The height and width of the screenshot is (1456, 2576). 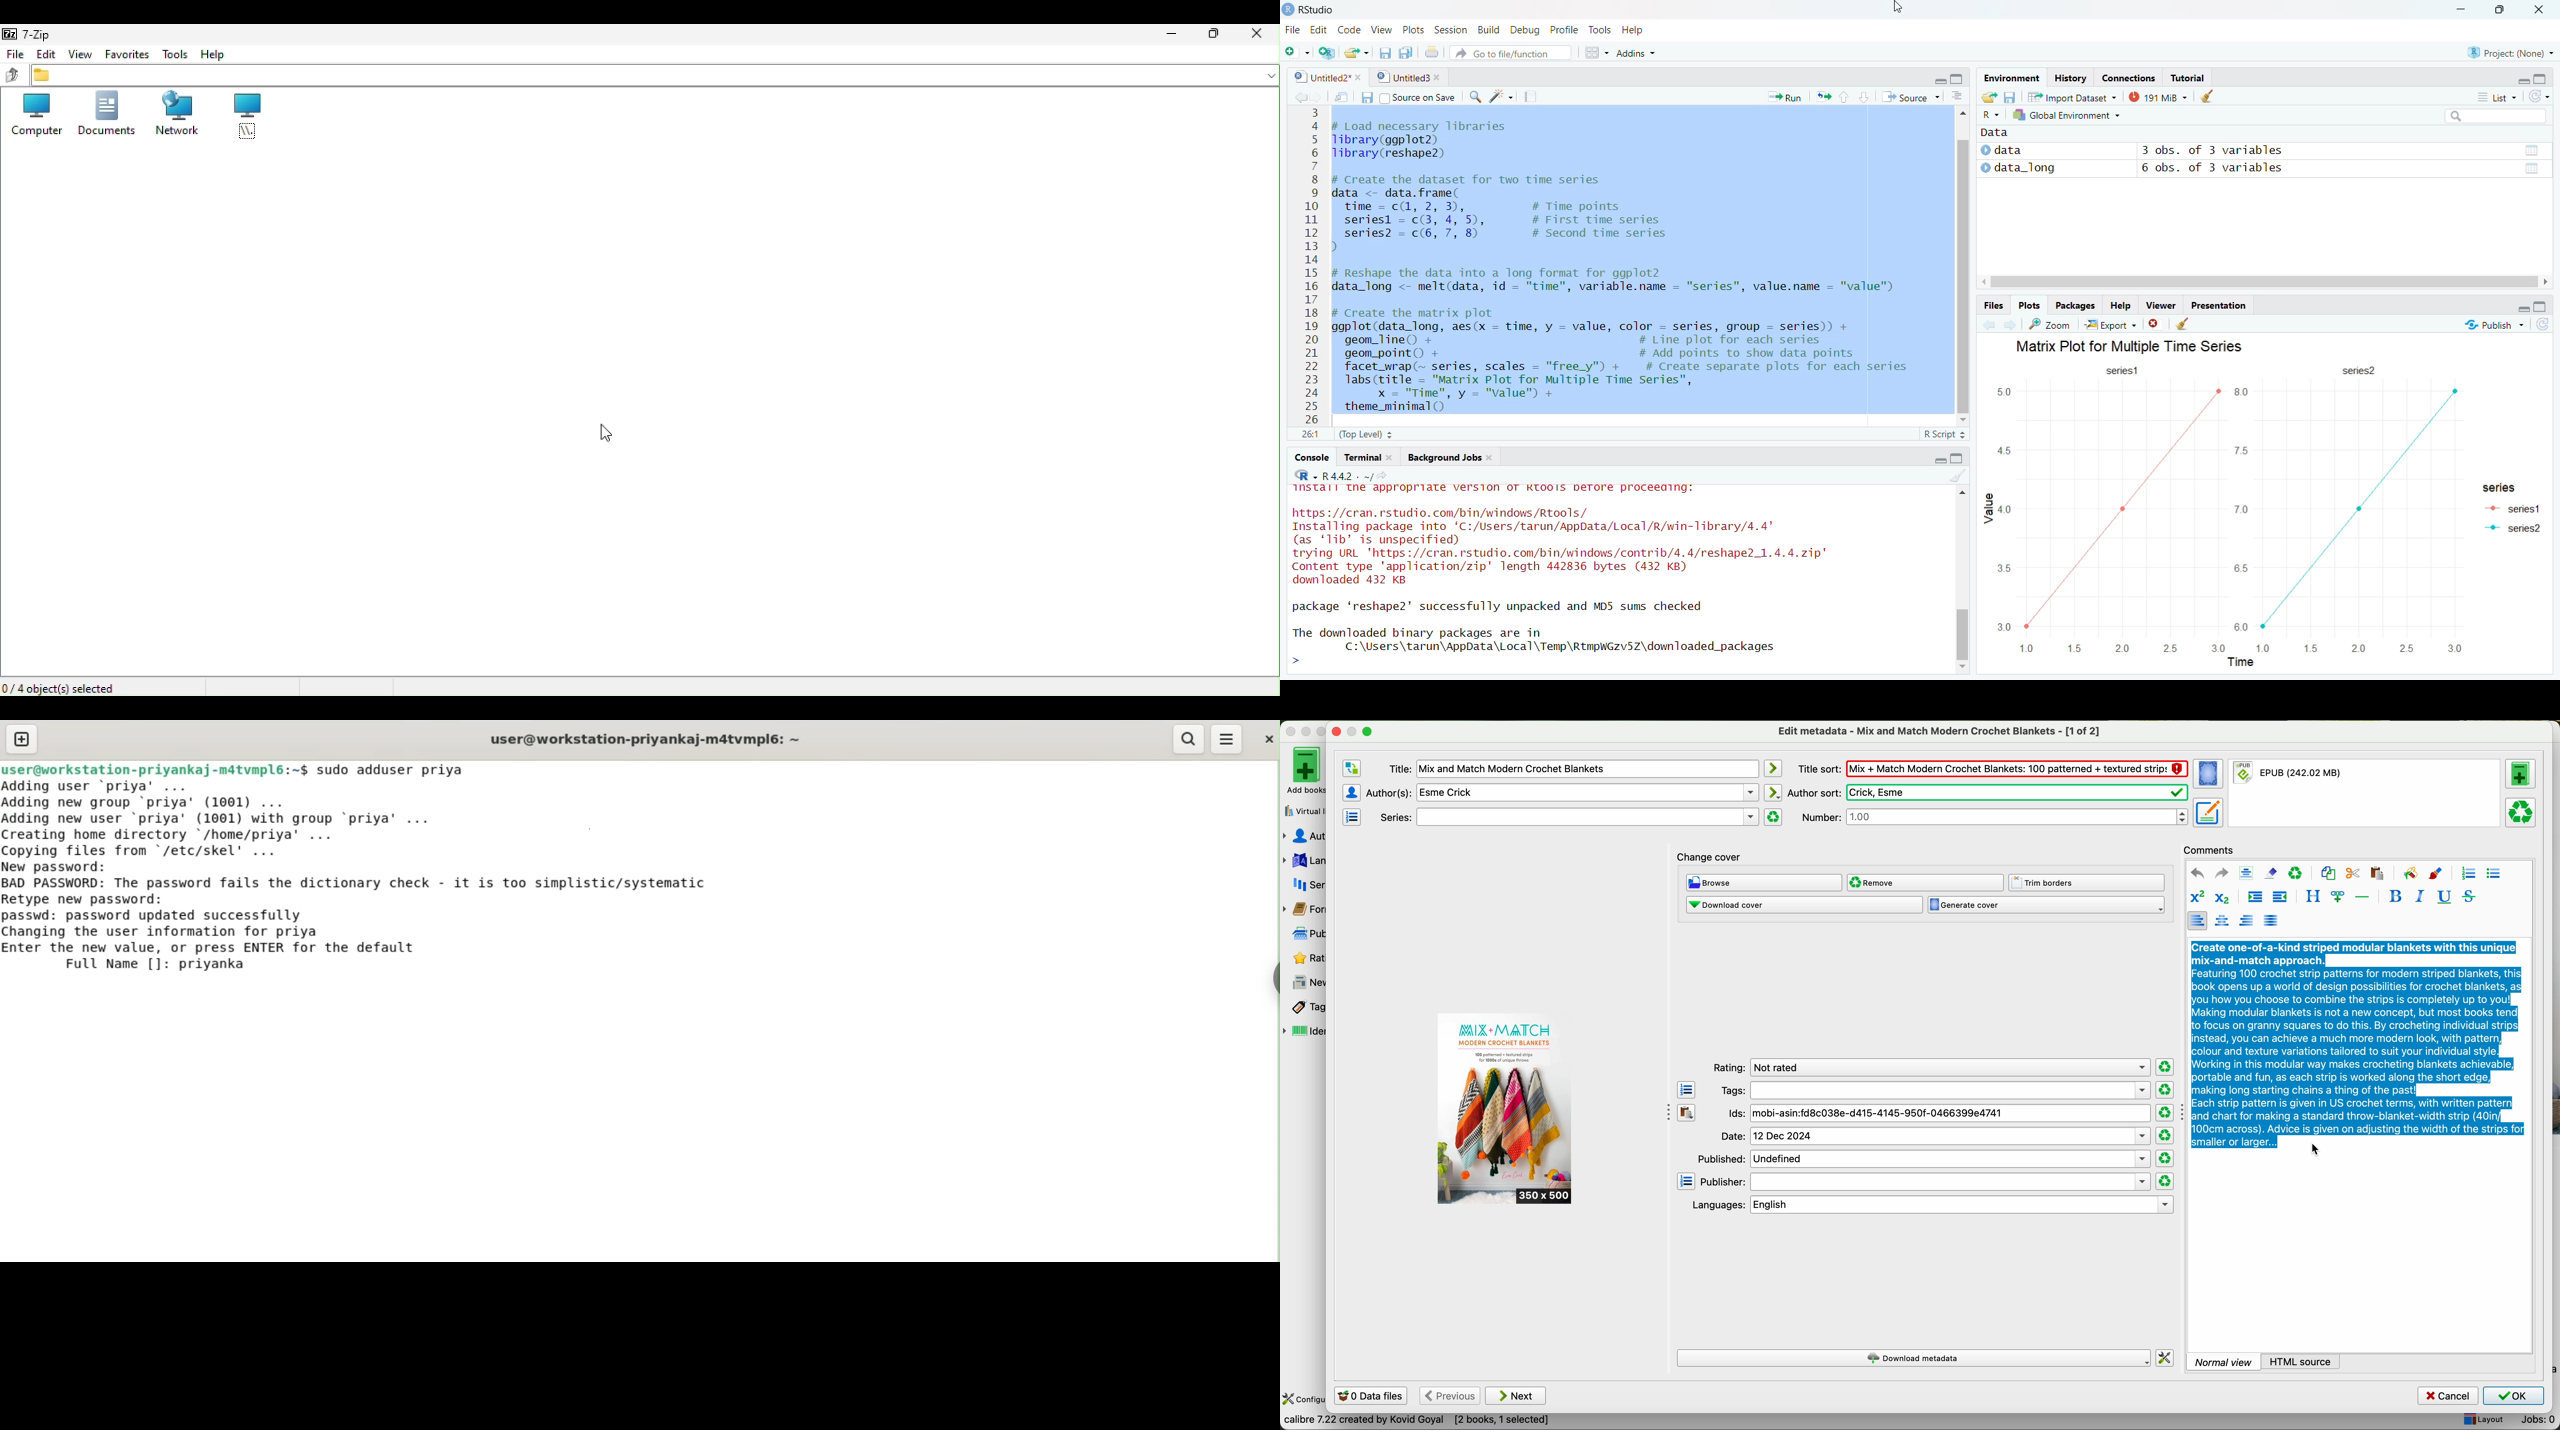 What do you see at coordinates (1450, 457) in the screenshot?
I see `Background Jobs` at bounding box center [1450, 457].